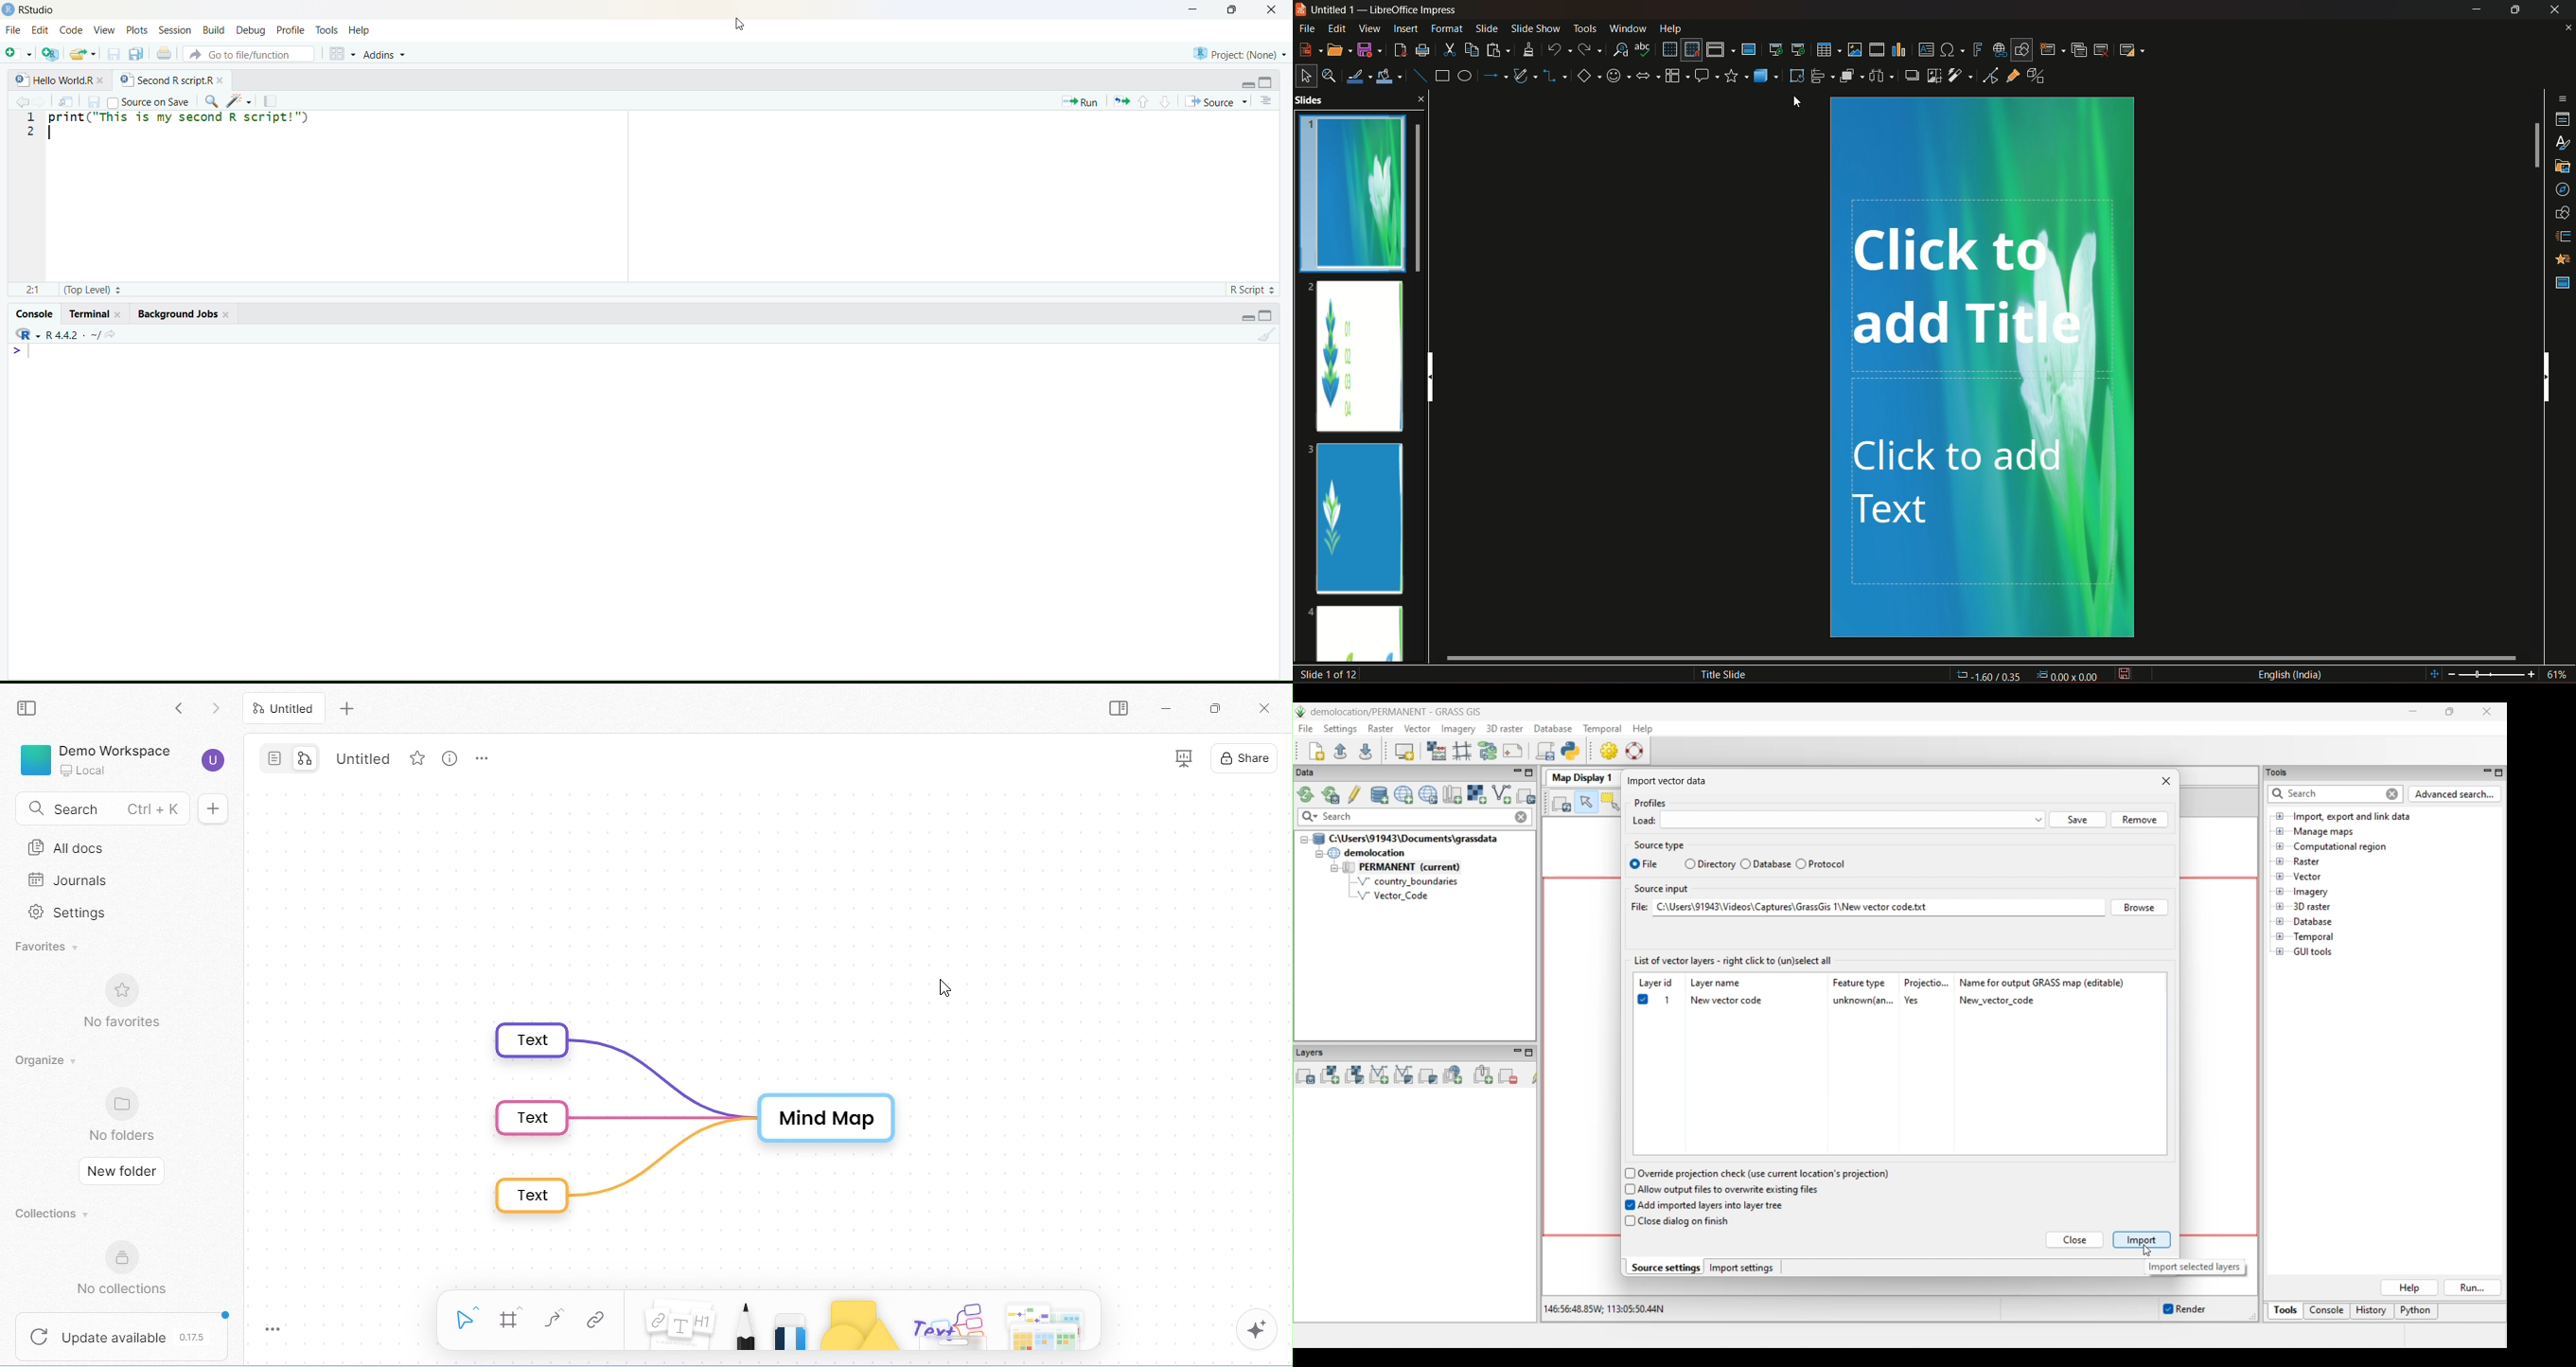  Describe the element at coordinates (1487, 28) in the screenshot. I see `slide` at that location.